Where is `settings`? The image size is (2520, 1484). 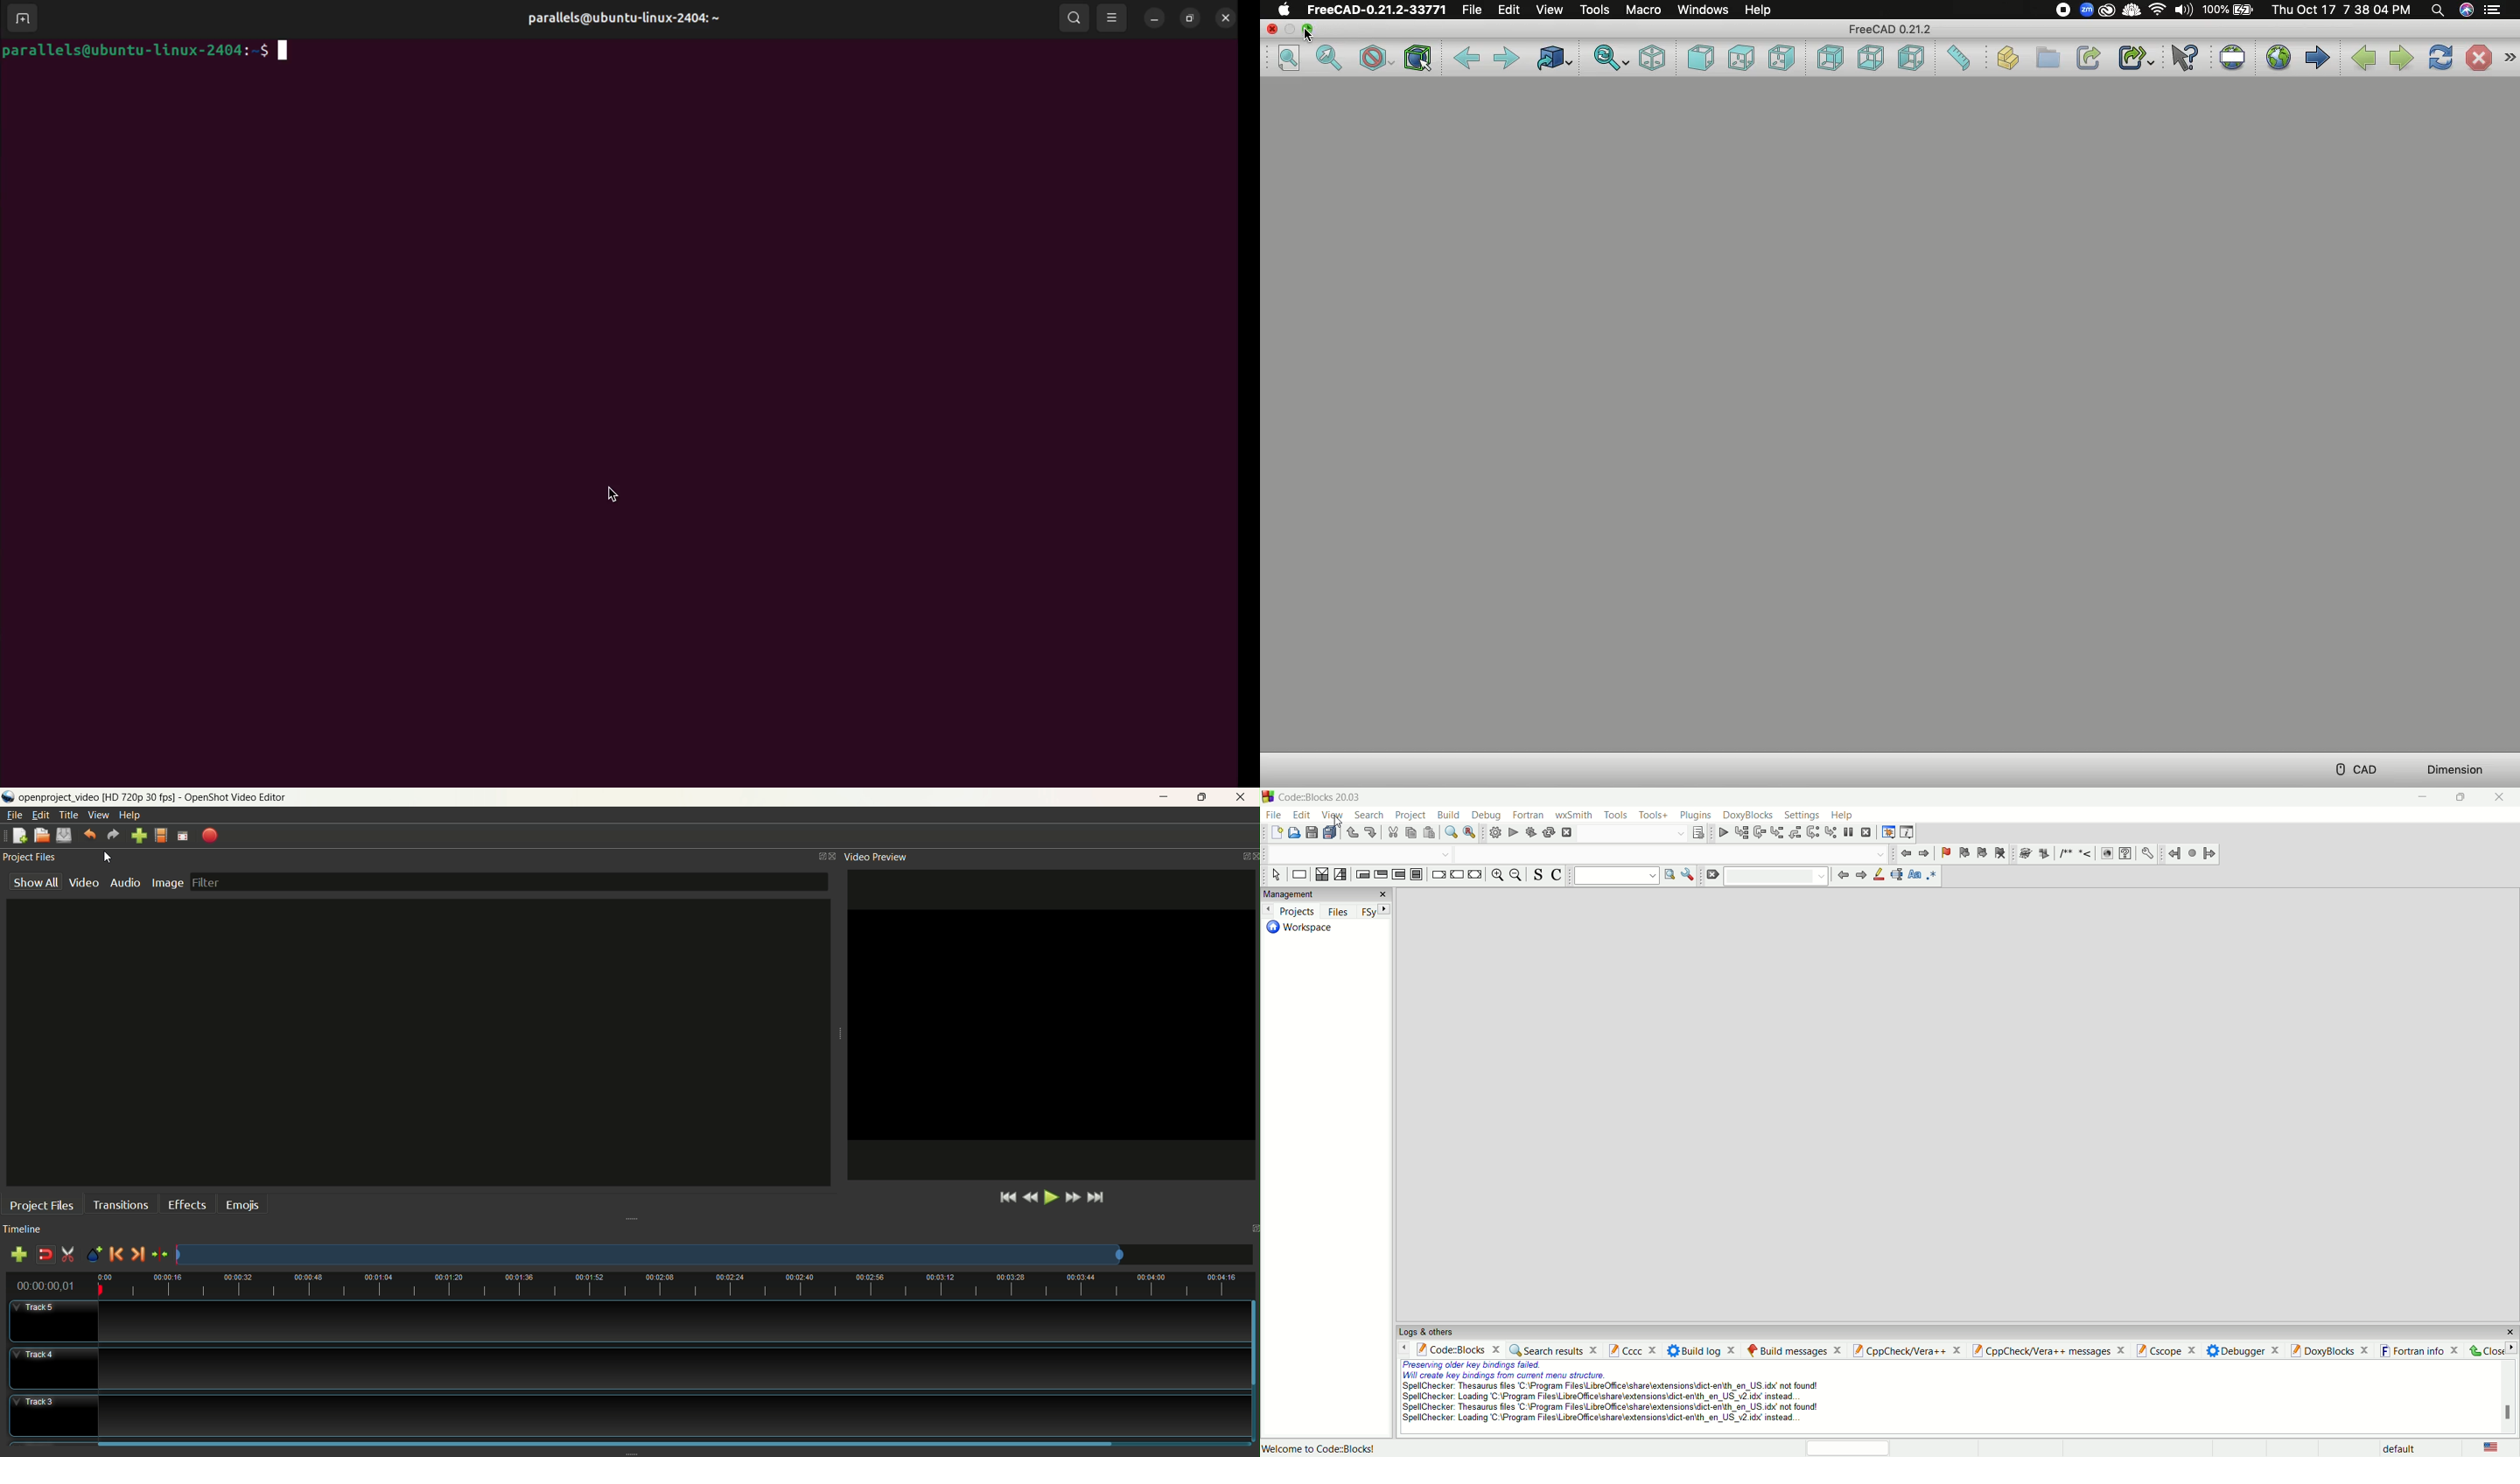
settings is located at coordinates (1802, 816).